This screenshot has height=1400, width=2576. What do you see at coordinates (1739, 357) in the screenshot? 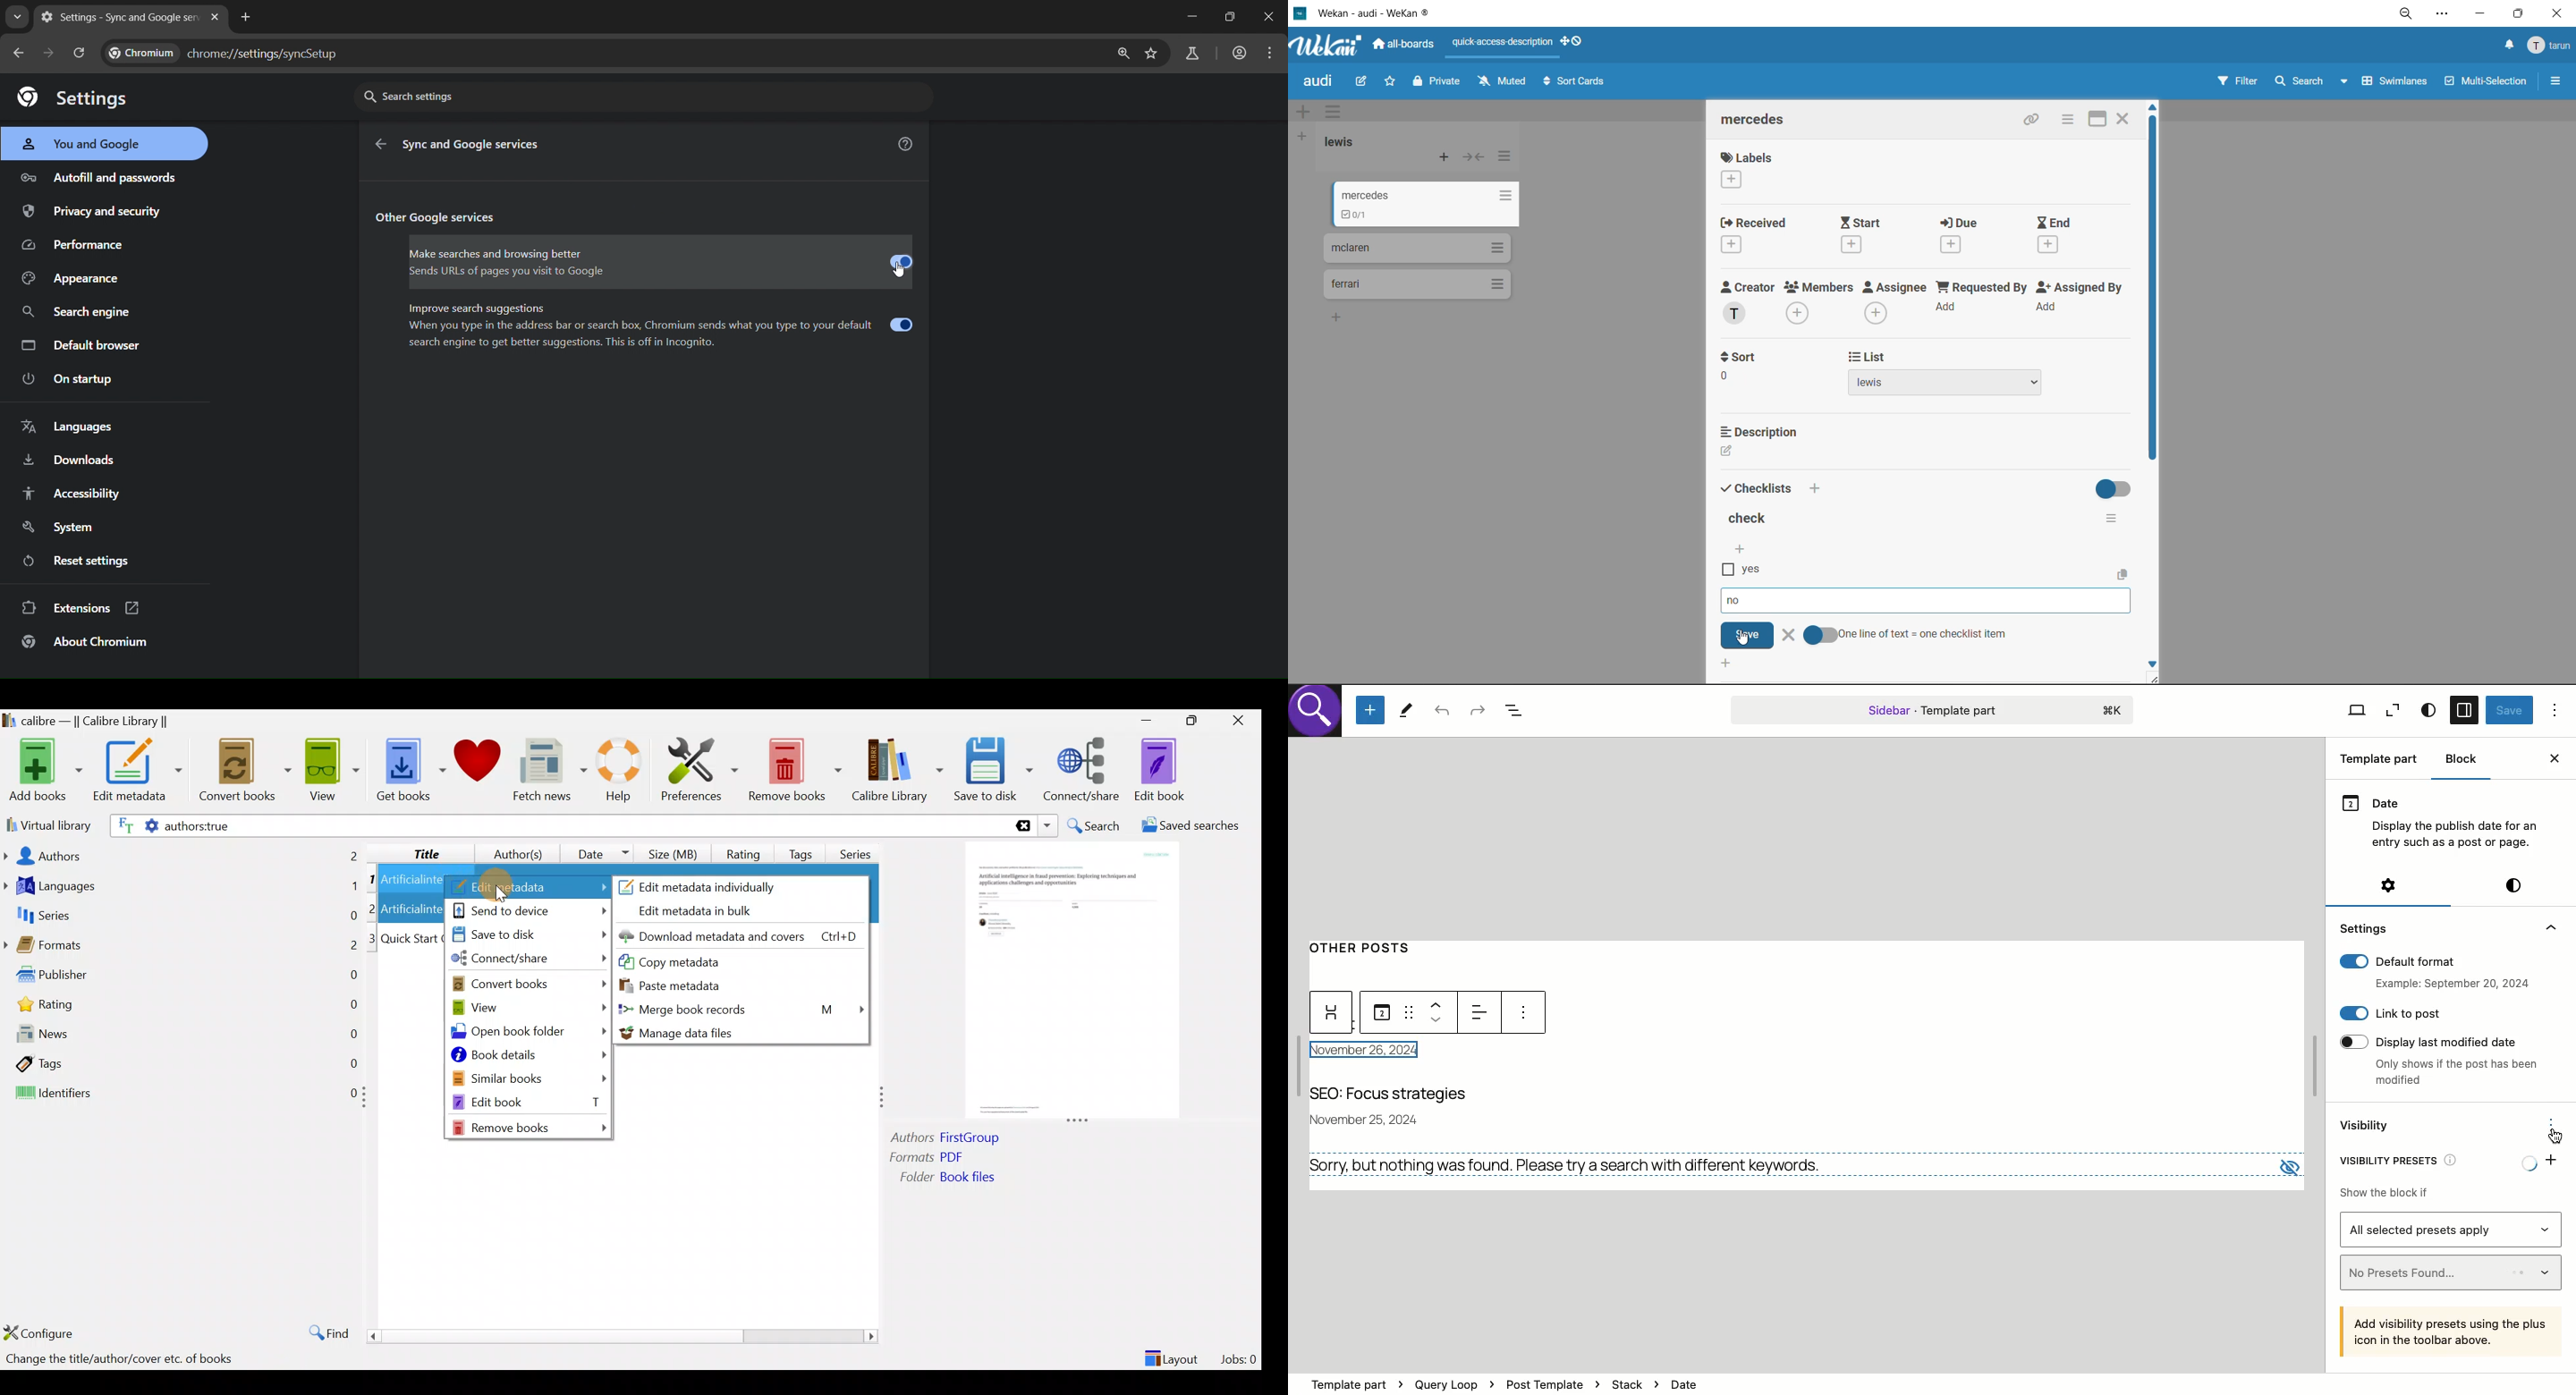
I see `t` at bounding box center [1739, 357].